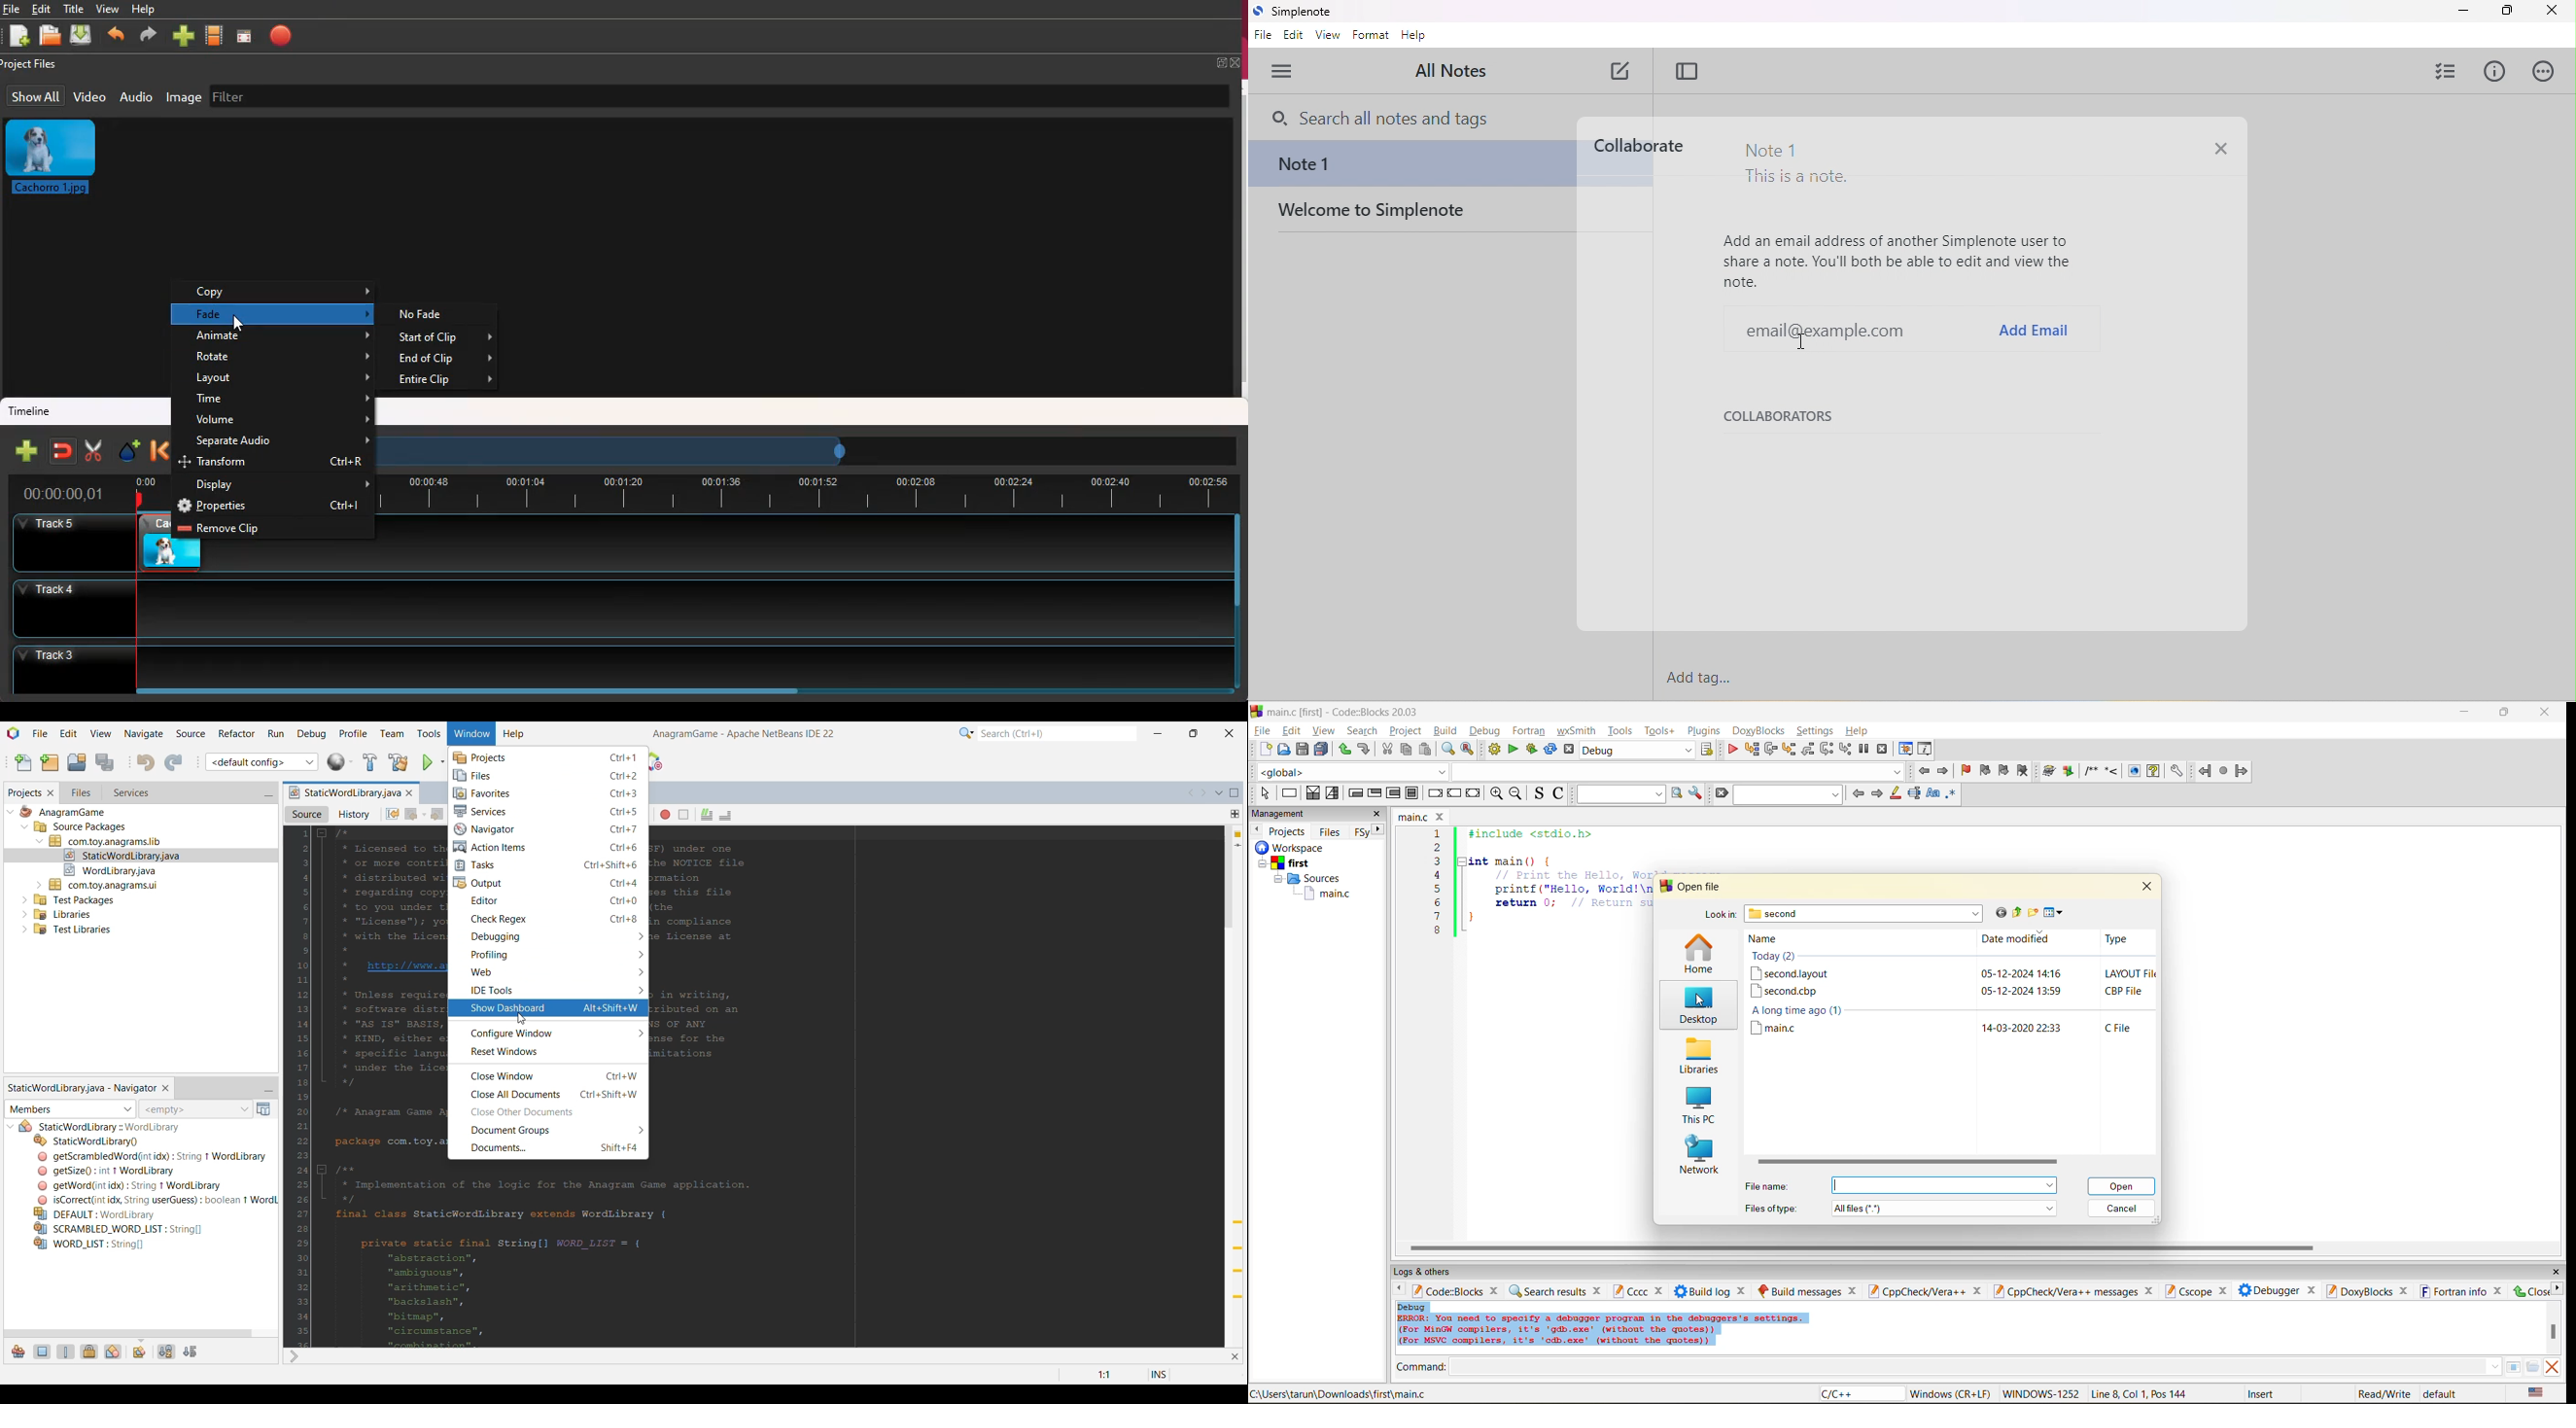 Image resolution: width=2576 pixels, height=1428 pixels. I want to click on open files, so click(50, 36).